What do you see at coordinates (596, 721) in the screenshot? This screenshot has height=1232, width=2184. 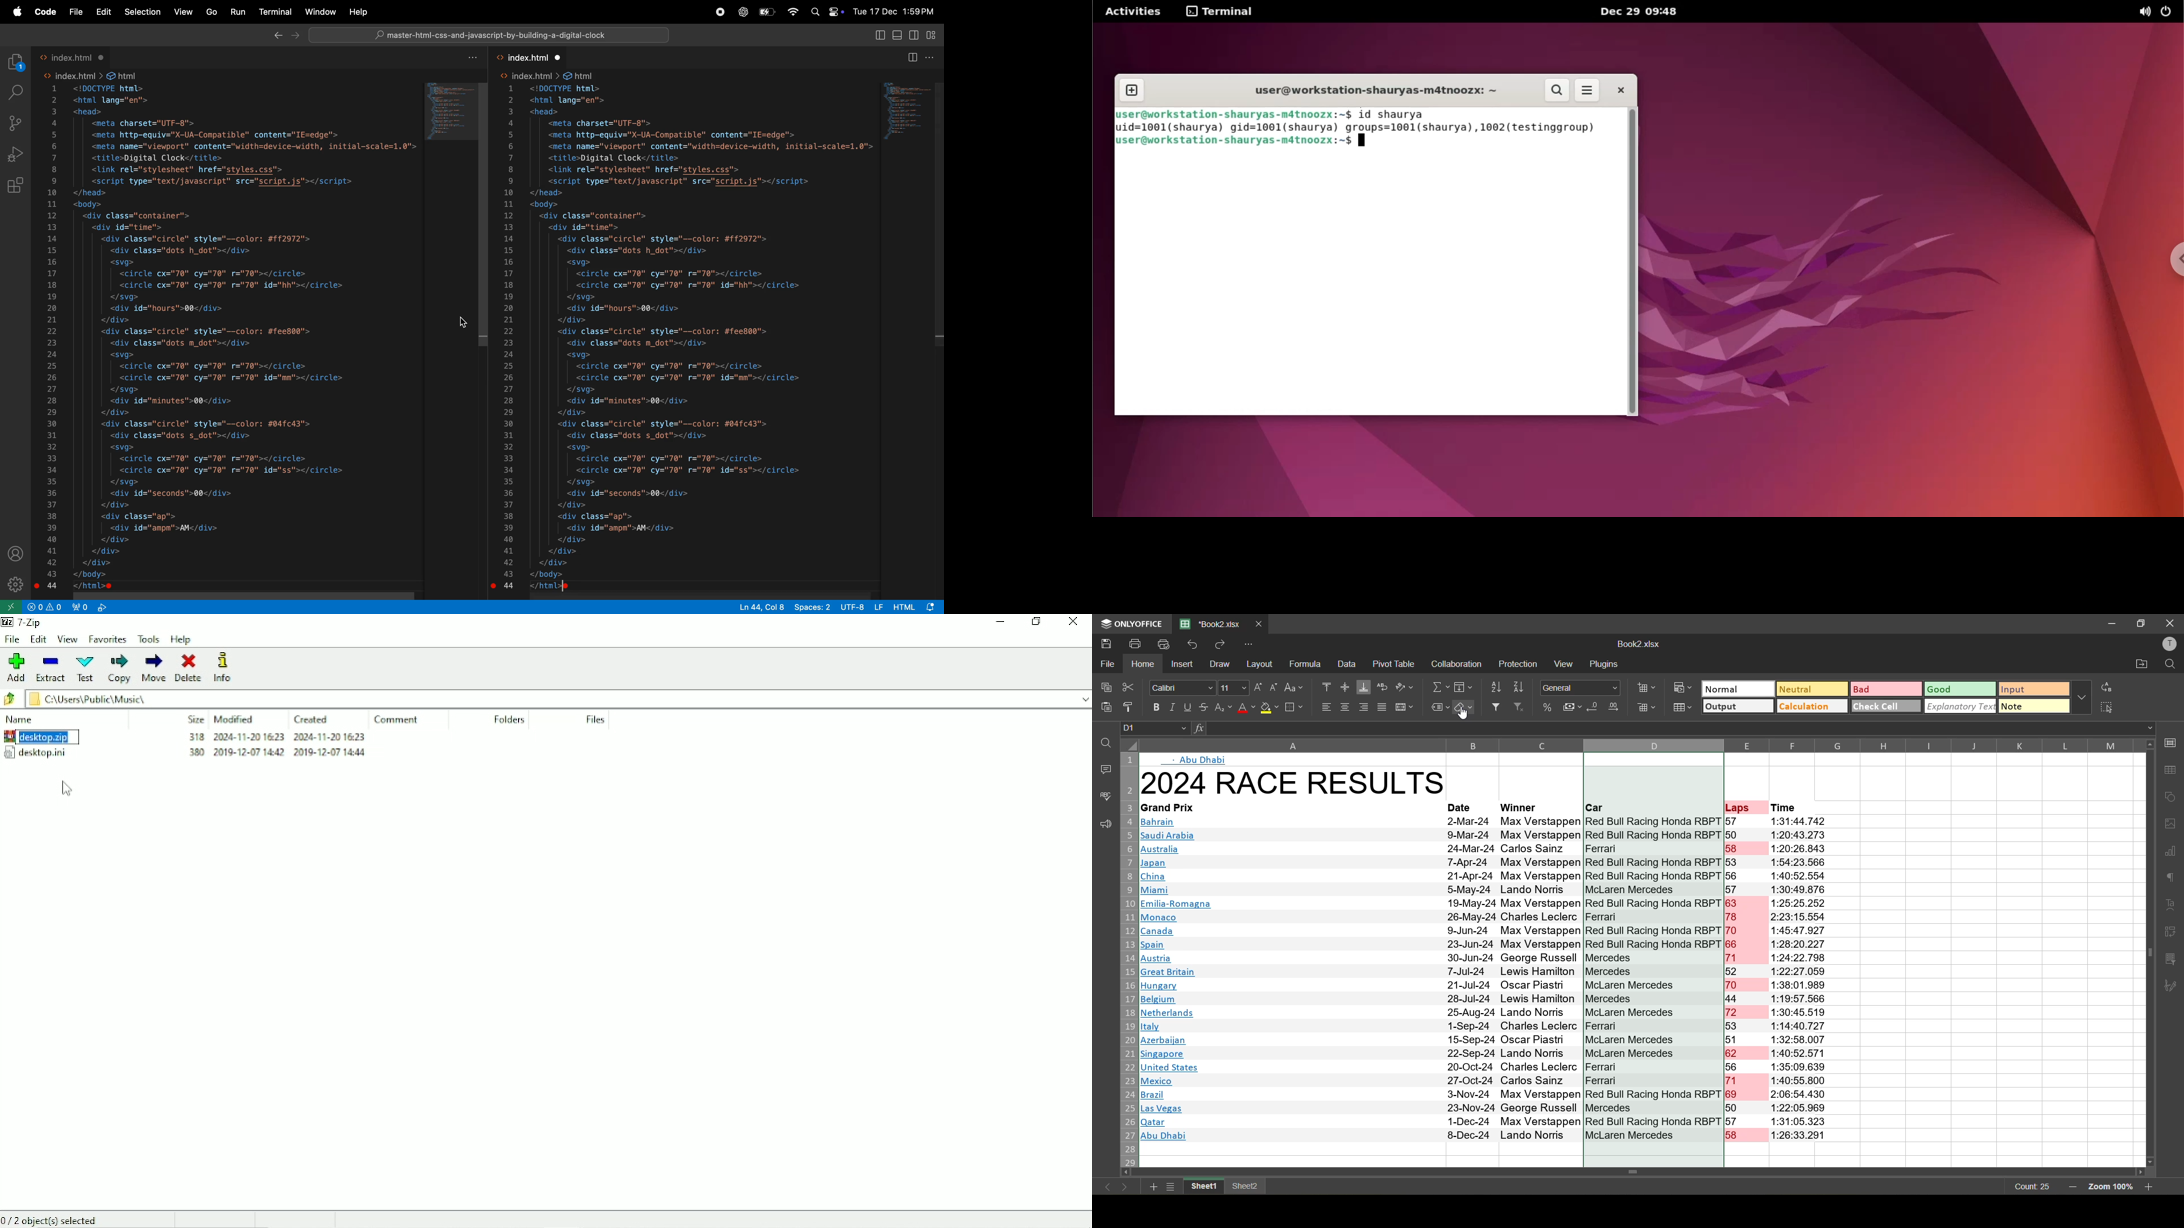 I see `Files` at bounding box center [596, 721].